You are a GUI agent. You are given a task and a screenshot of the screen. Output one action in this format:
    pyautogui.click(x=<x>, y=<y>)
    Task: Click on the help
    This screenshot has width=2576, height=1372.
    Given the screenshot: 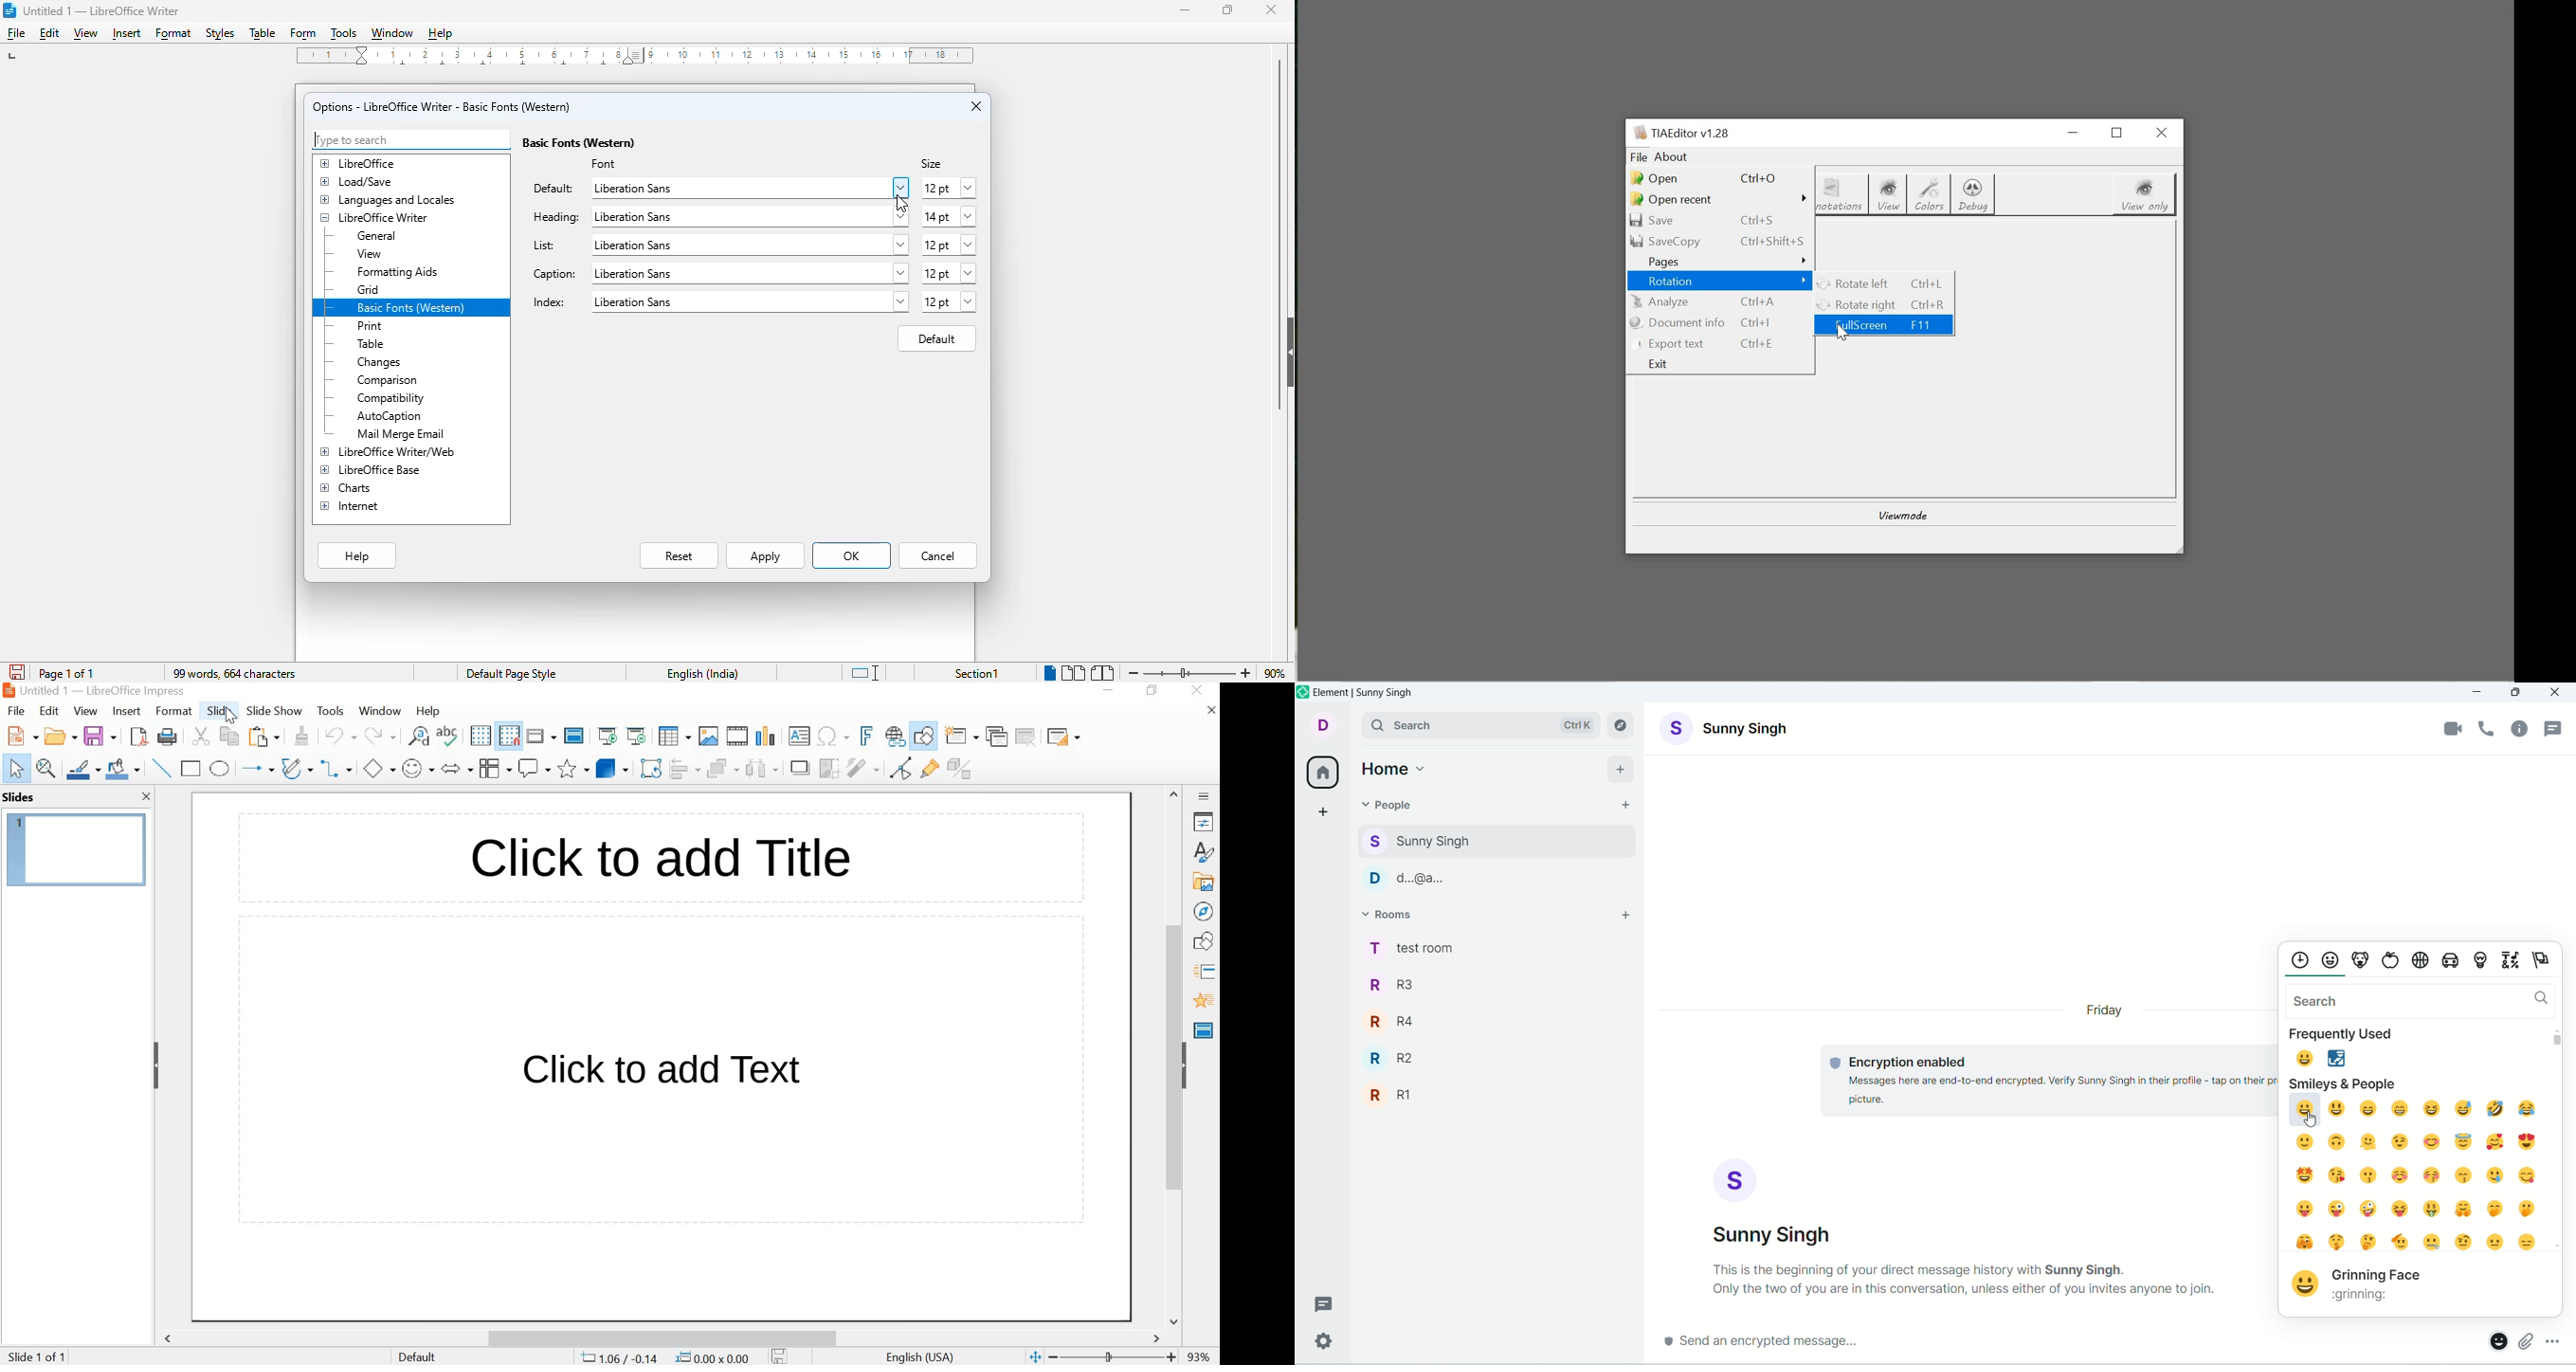 What is the action you would take?
    pyautogui.click(x=440, y=35)
    